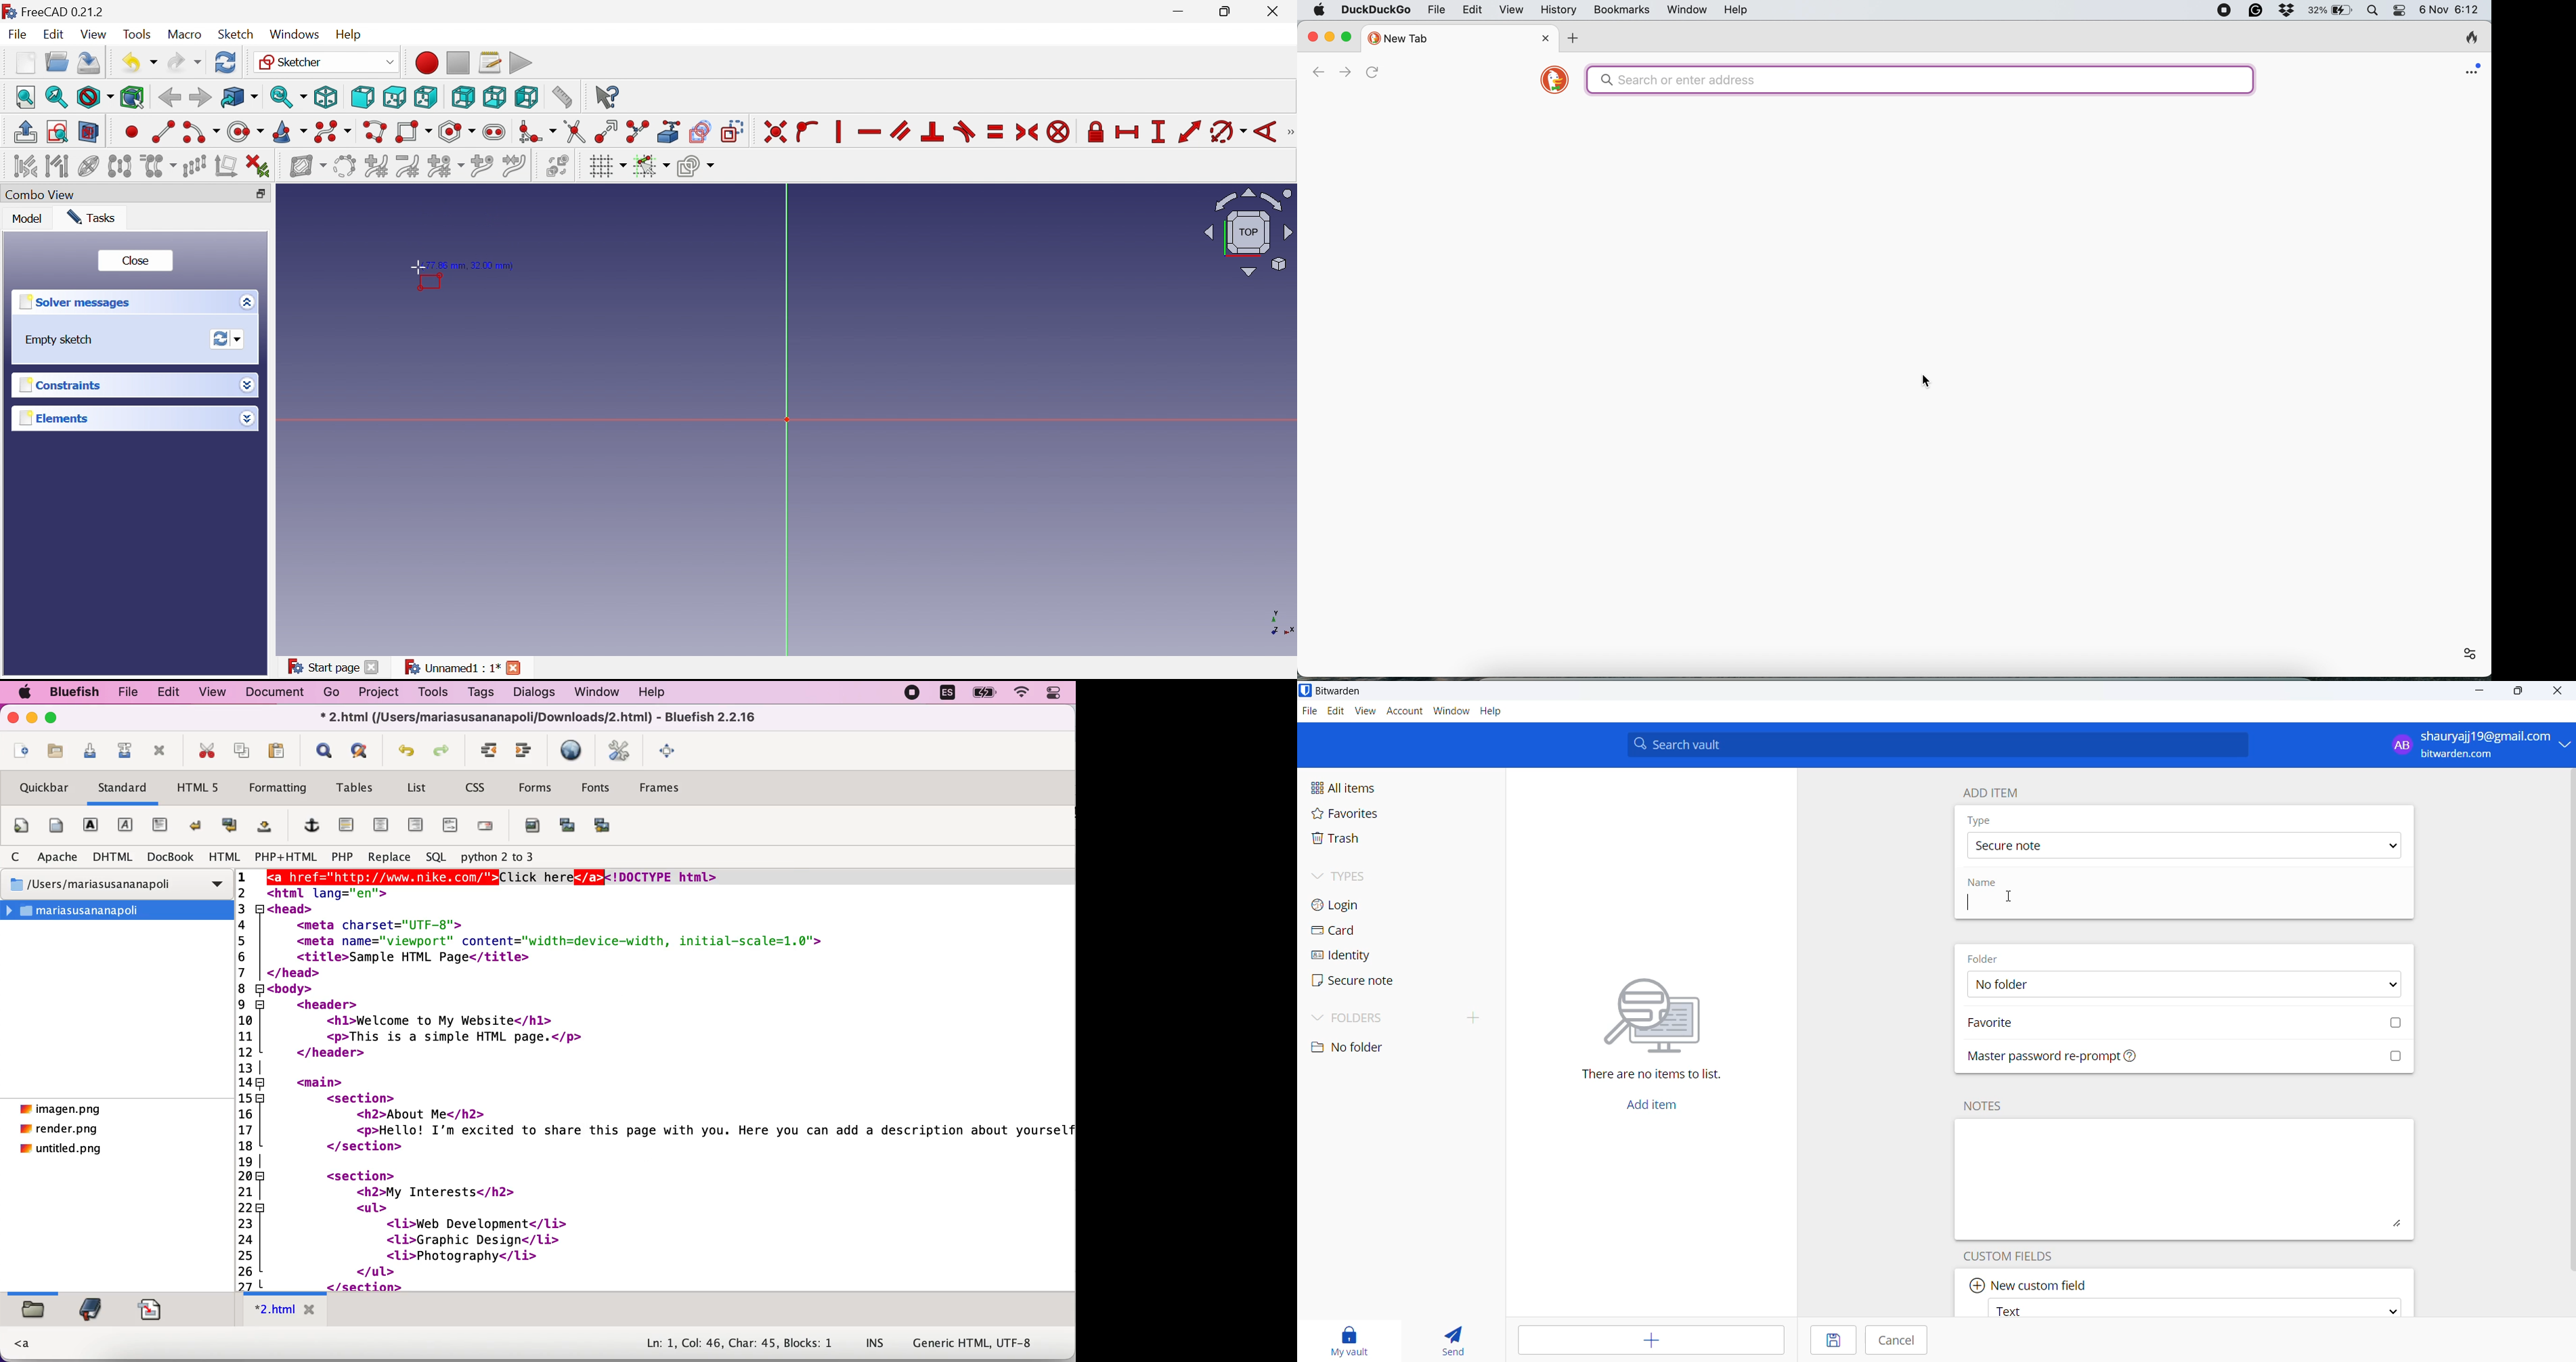 Image resolution: width=2576 pixels, height=1372 pixels. I want to click on New, so click(25, 63).